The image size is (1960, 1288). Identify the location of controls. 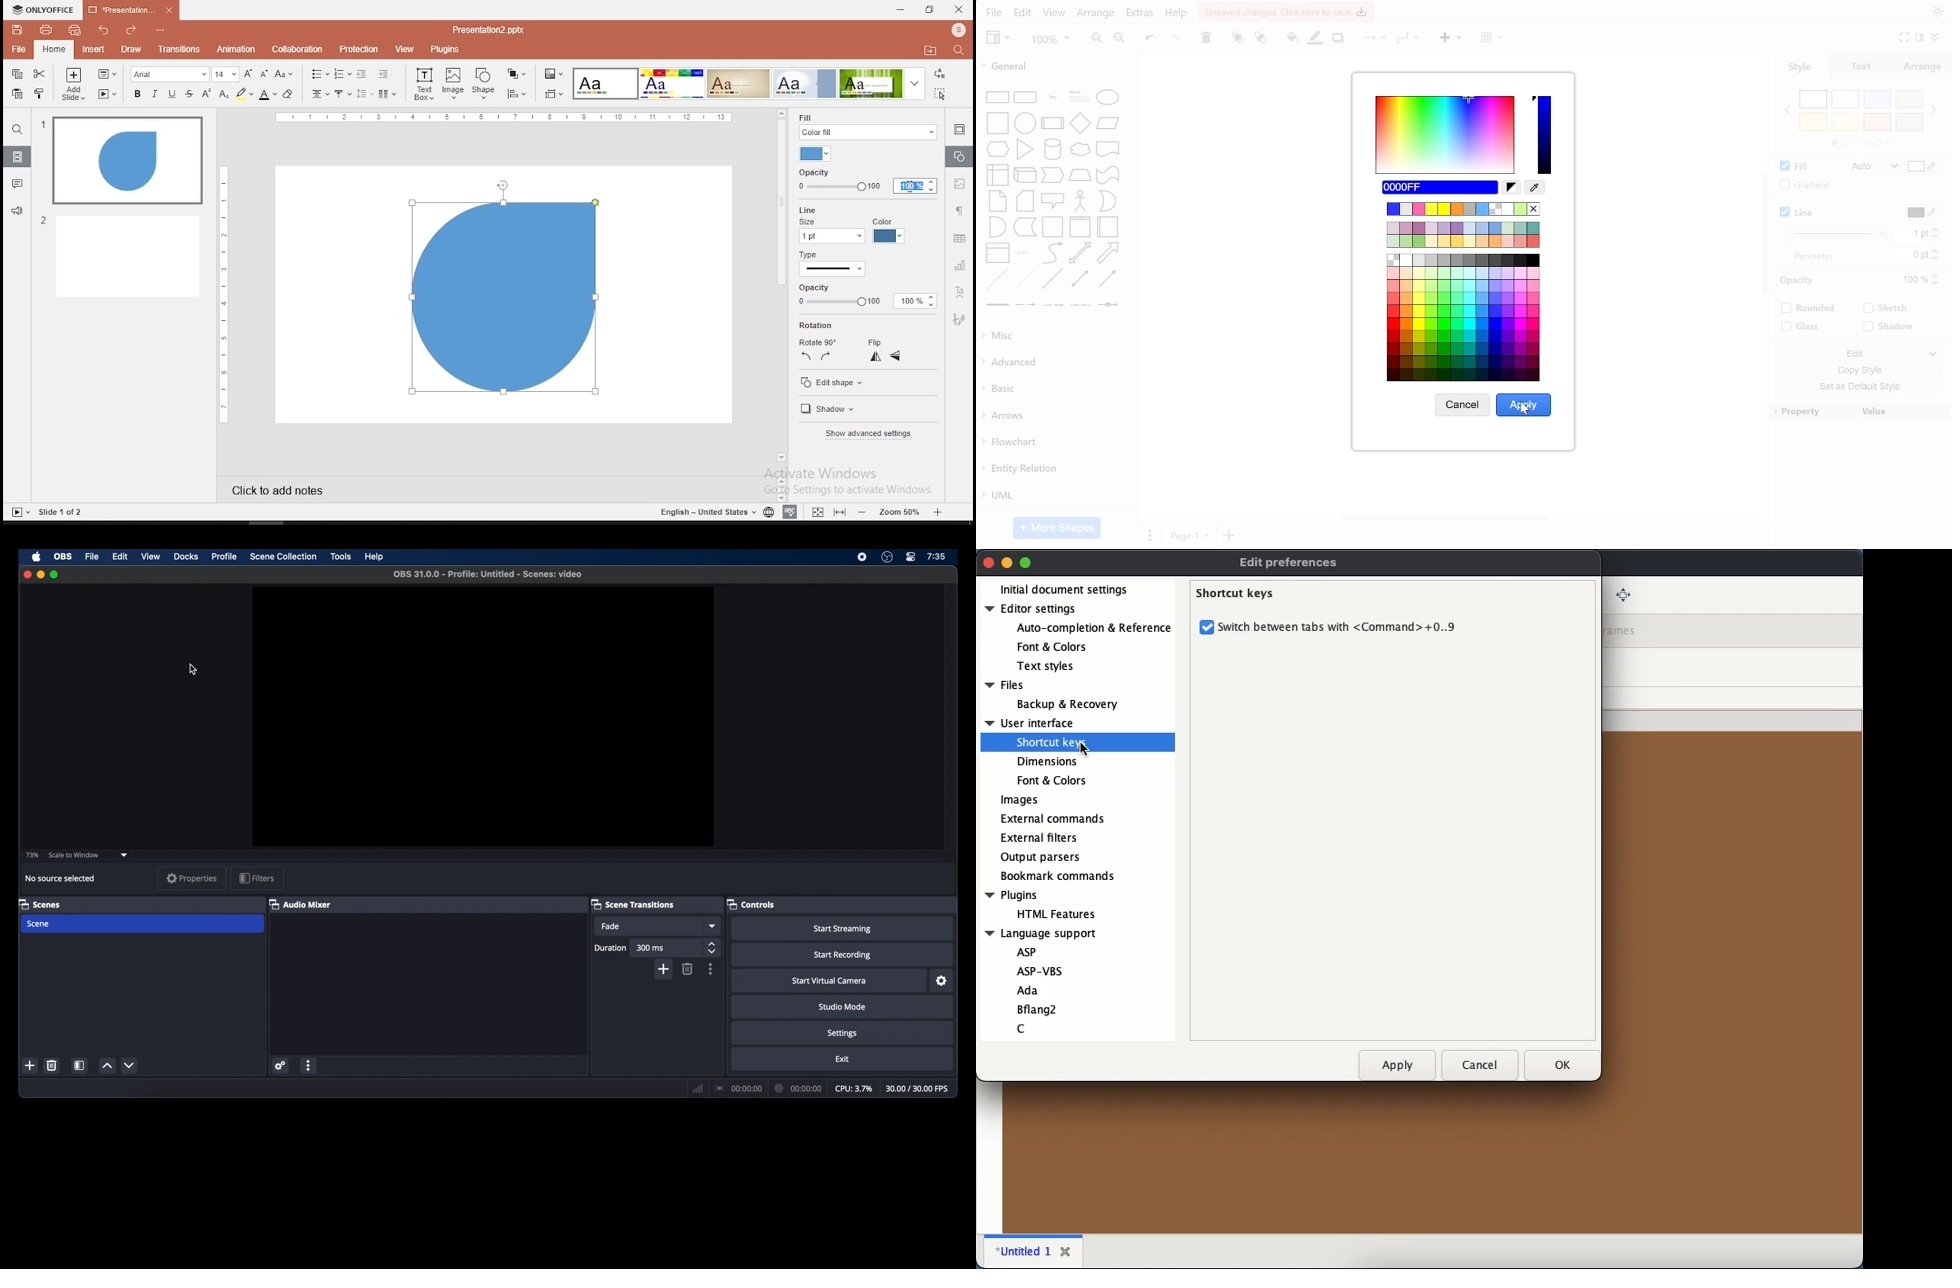
(750, 904).